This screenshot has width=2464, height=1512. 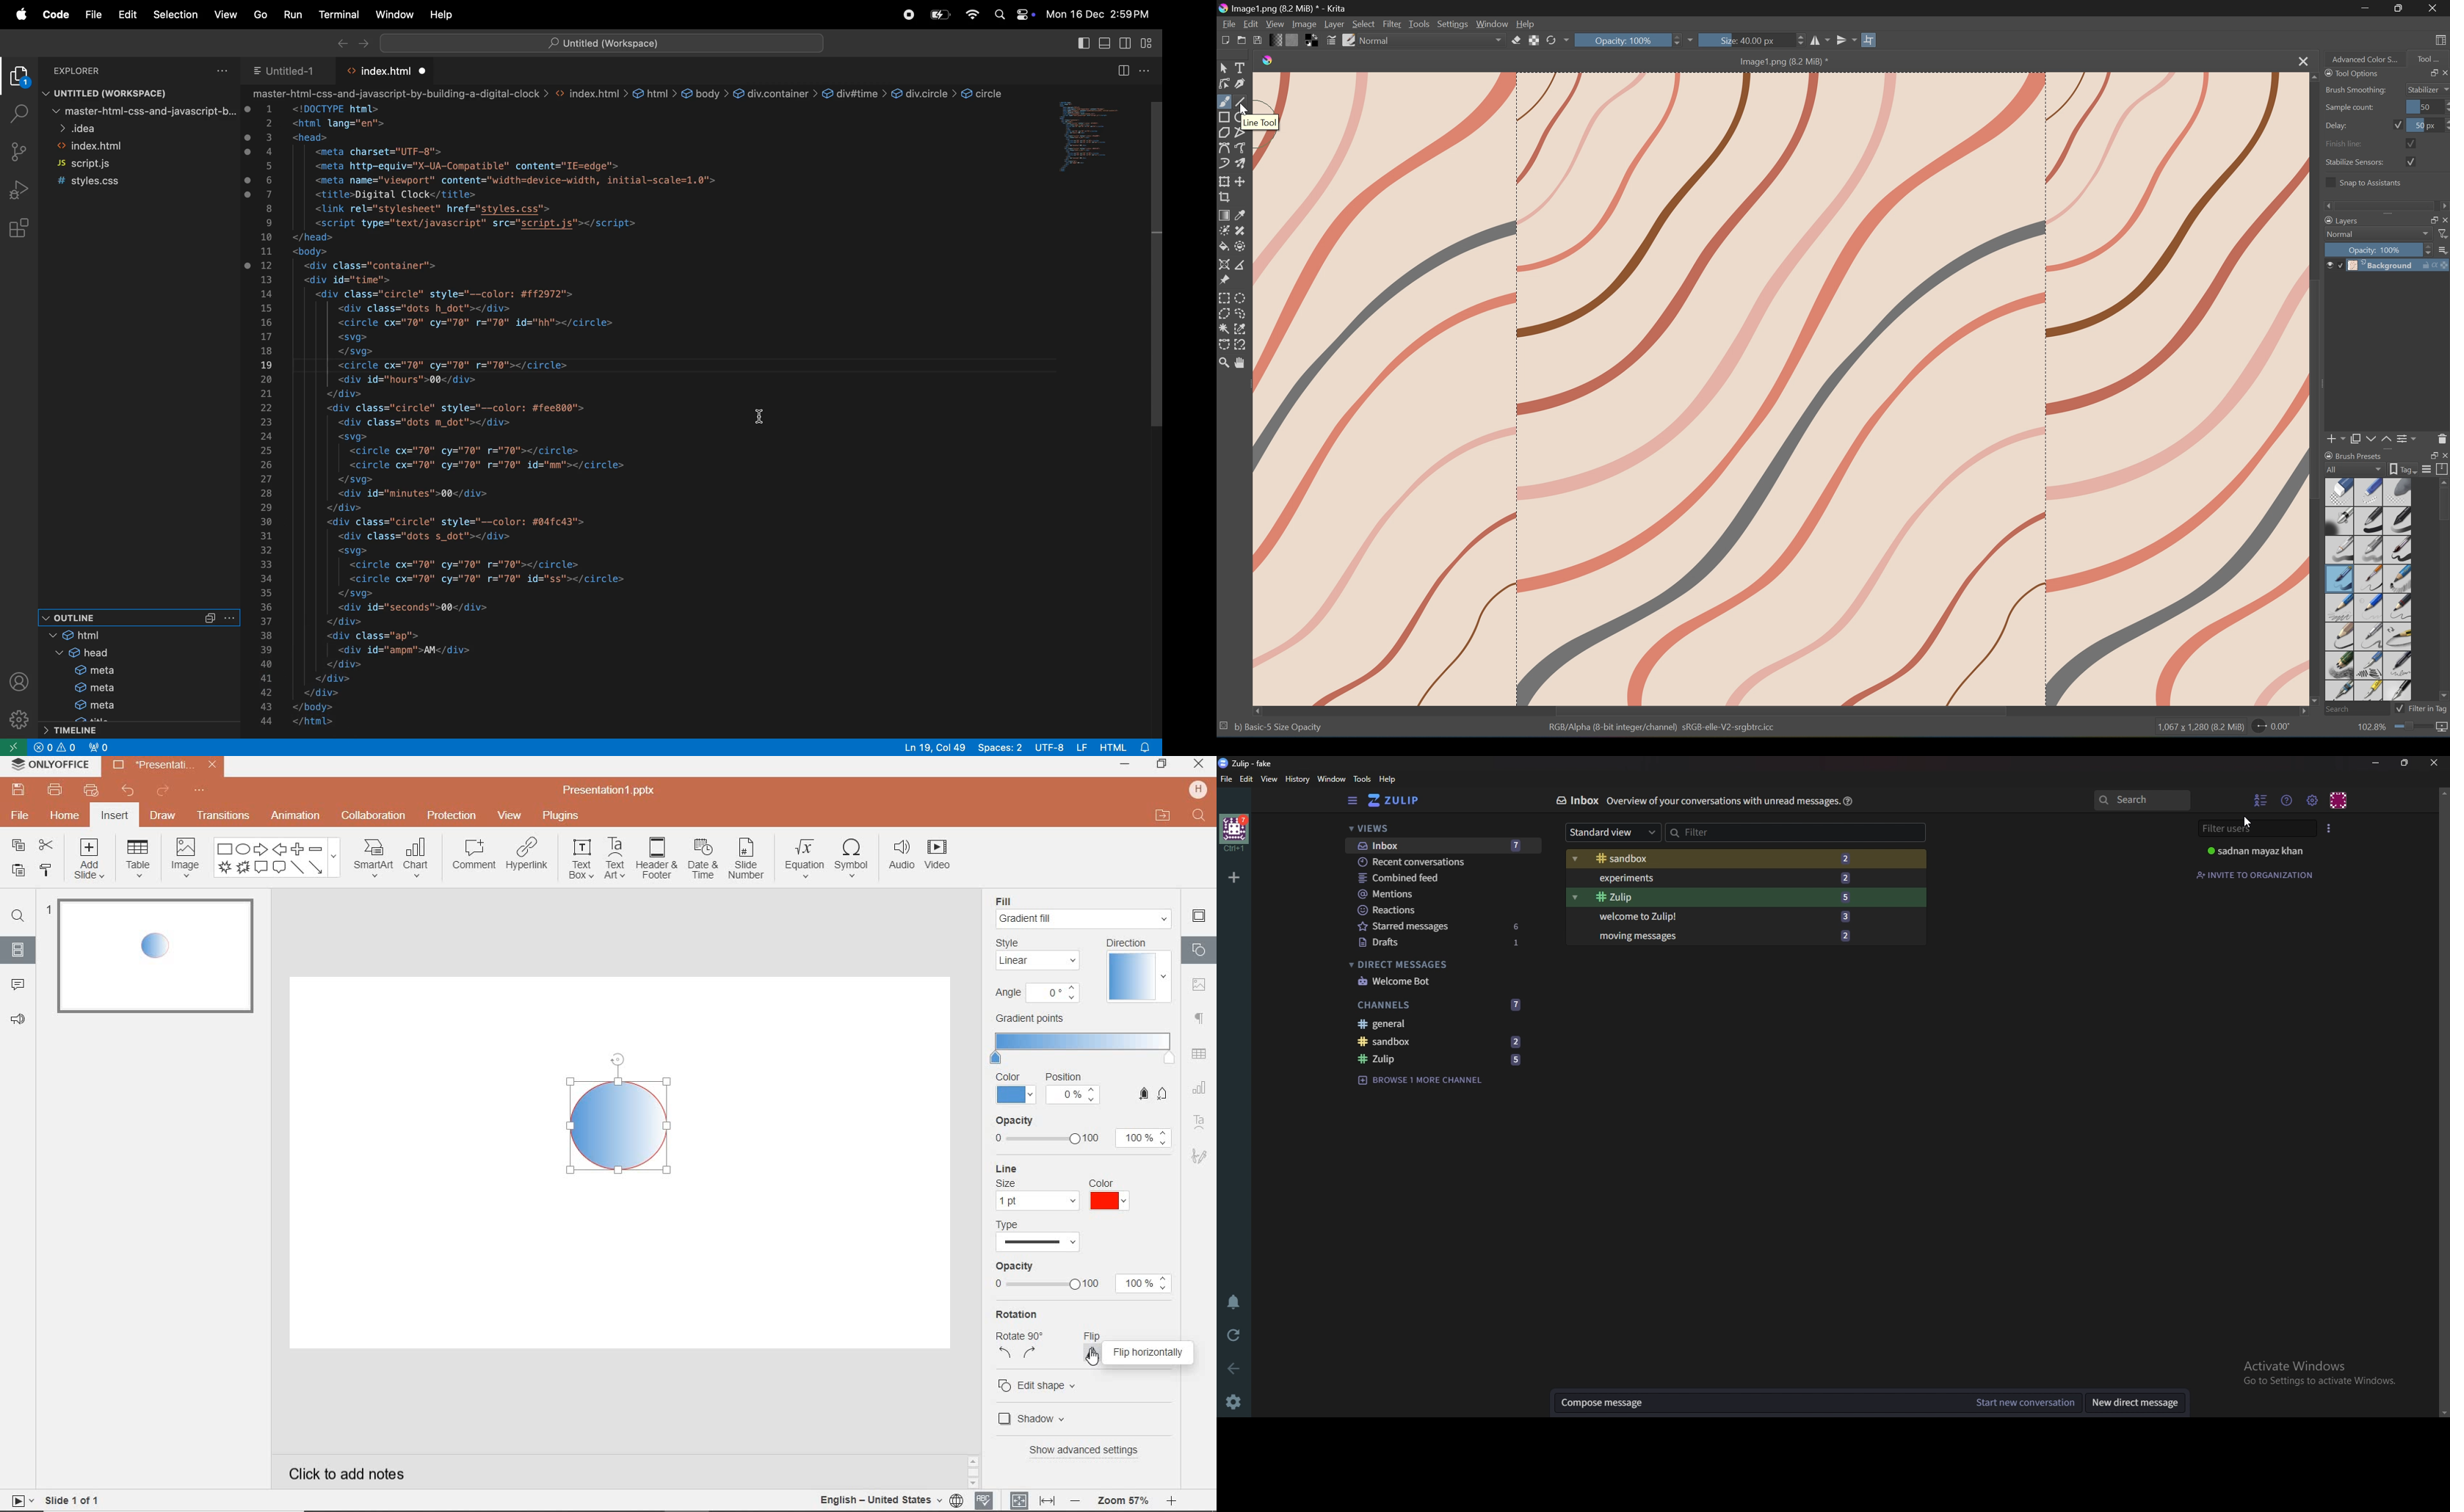 I want to click on Background, so click(x=2400, y=265).